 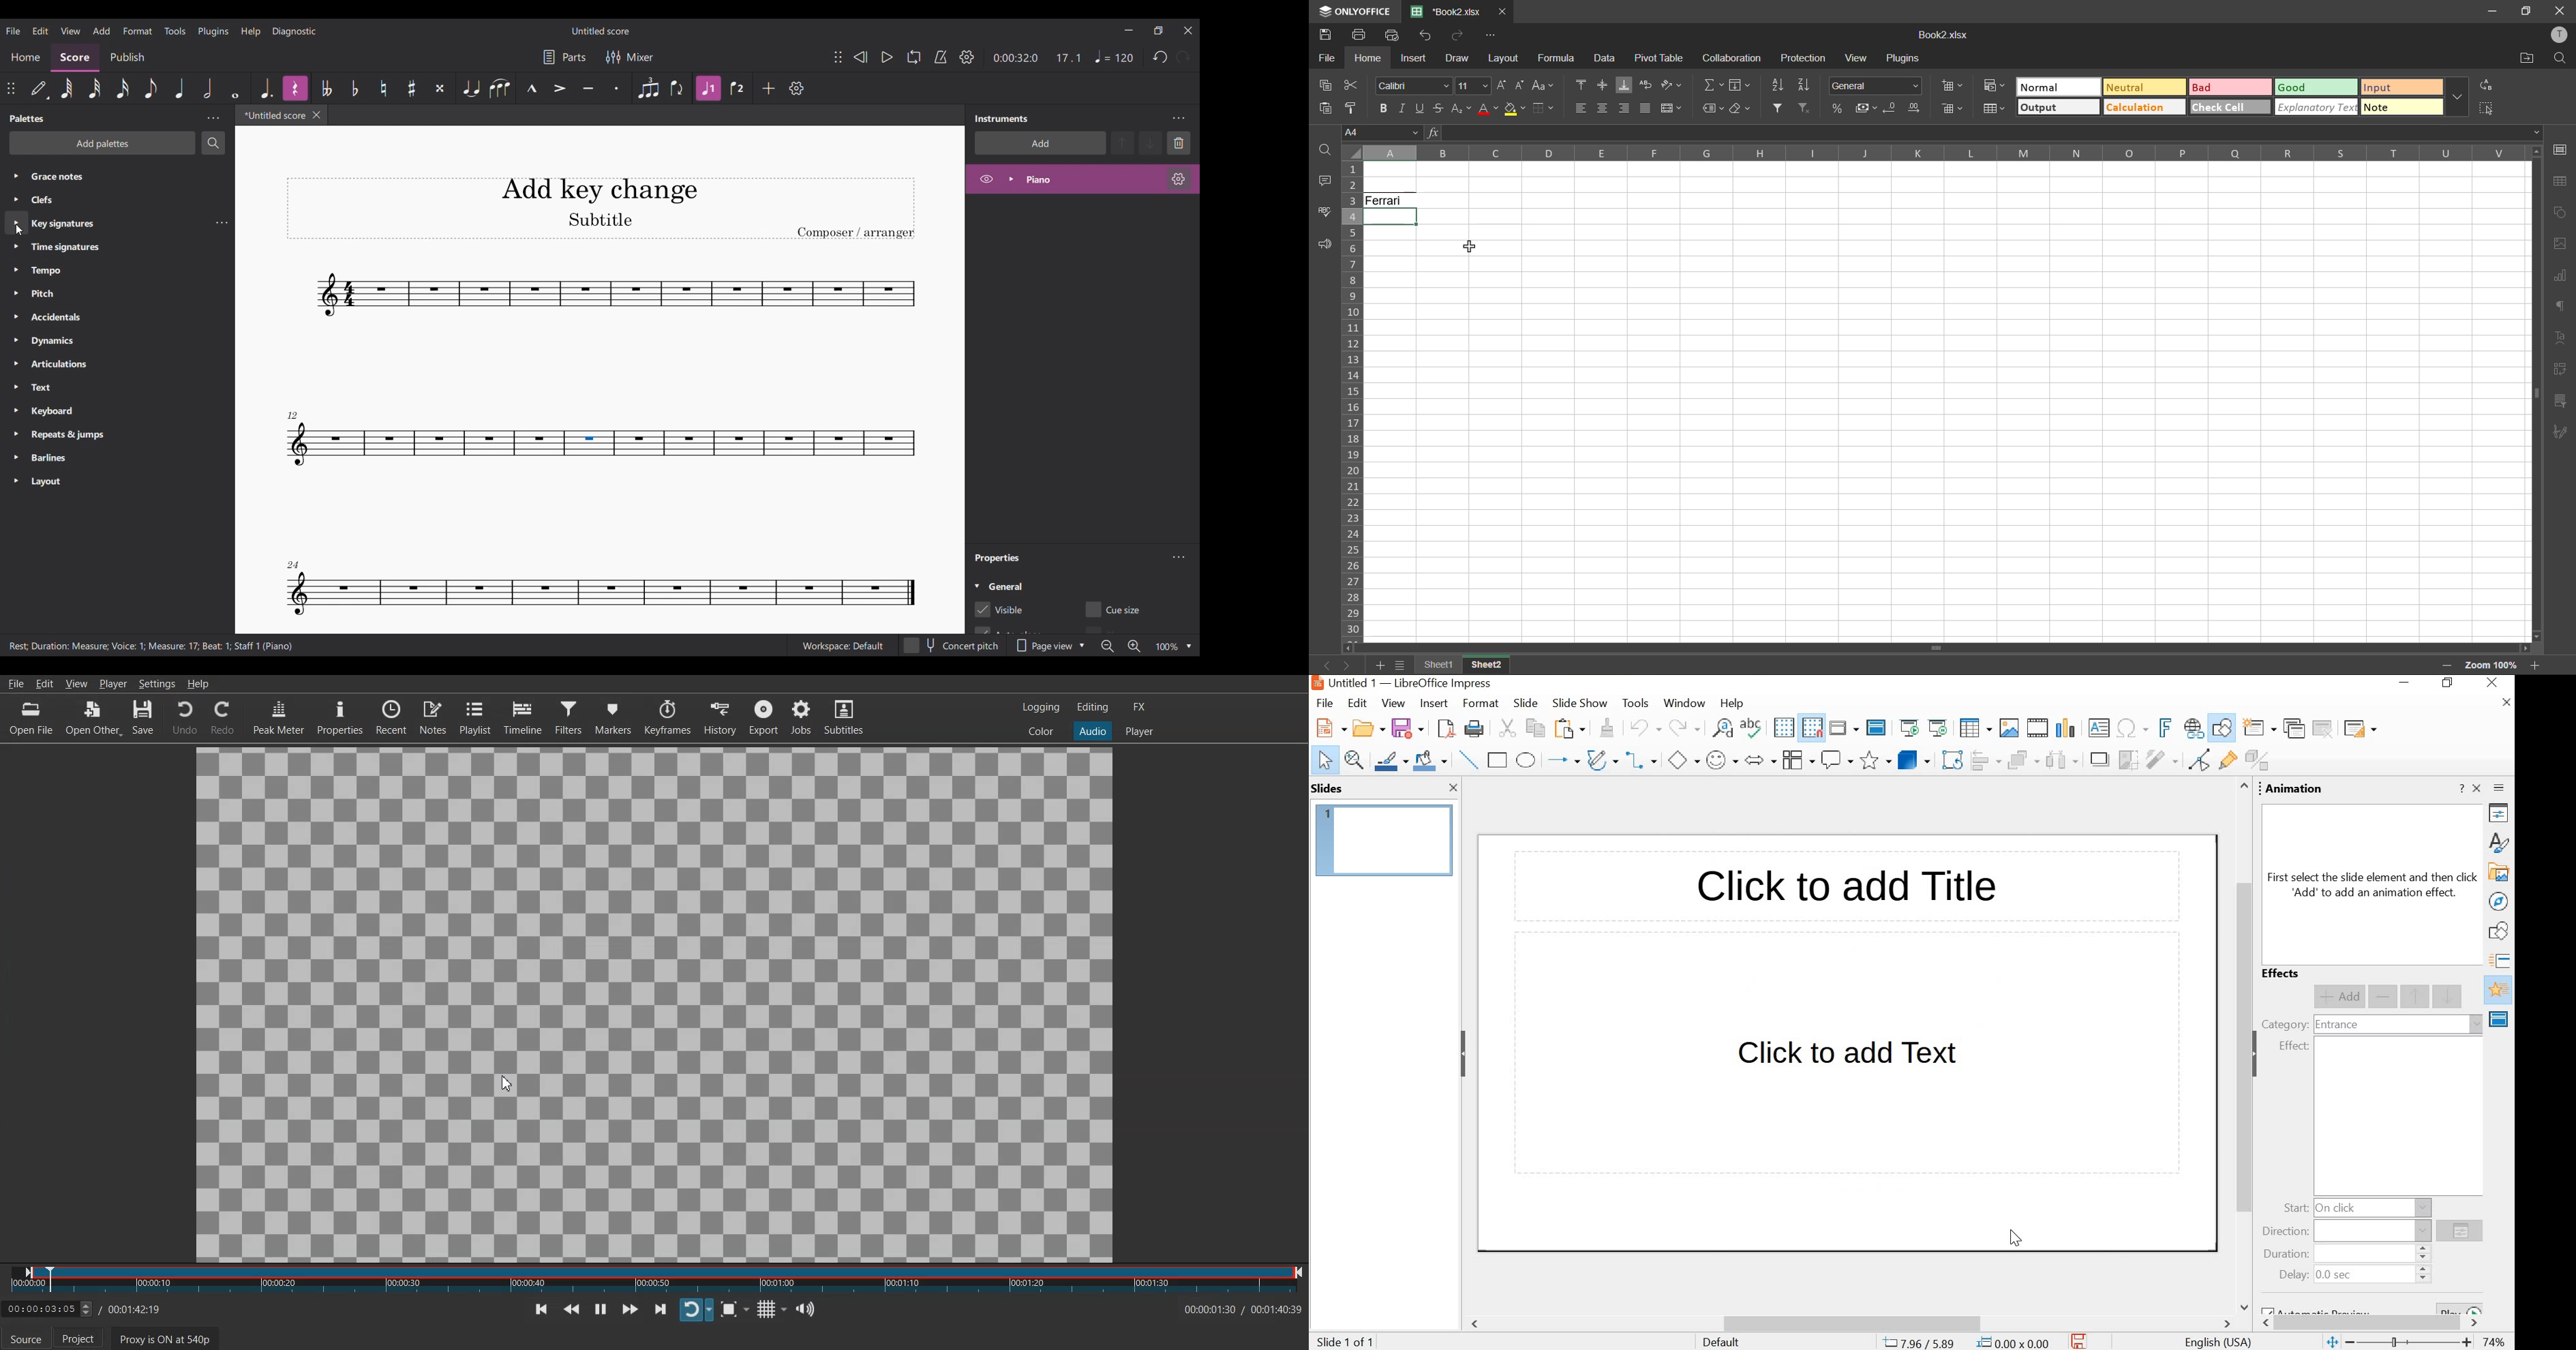 I want to click on conditional formatting, so click(x=1996, y=87).